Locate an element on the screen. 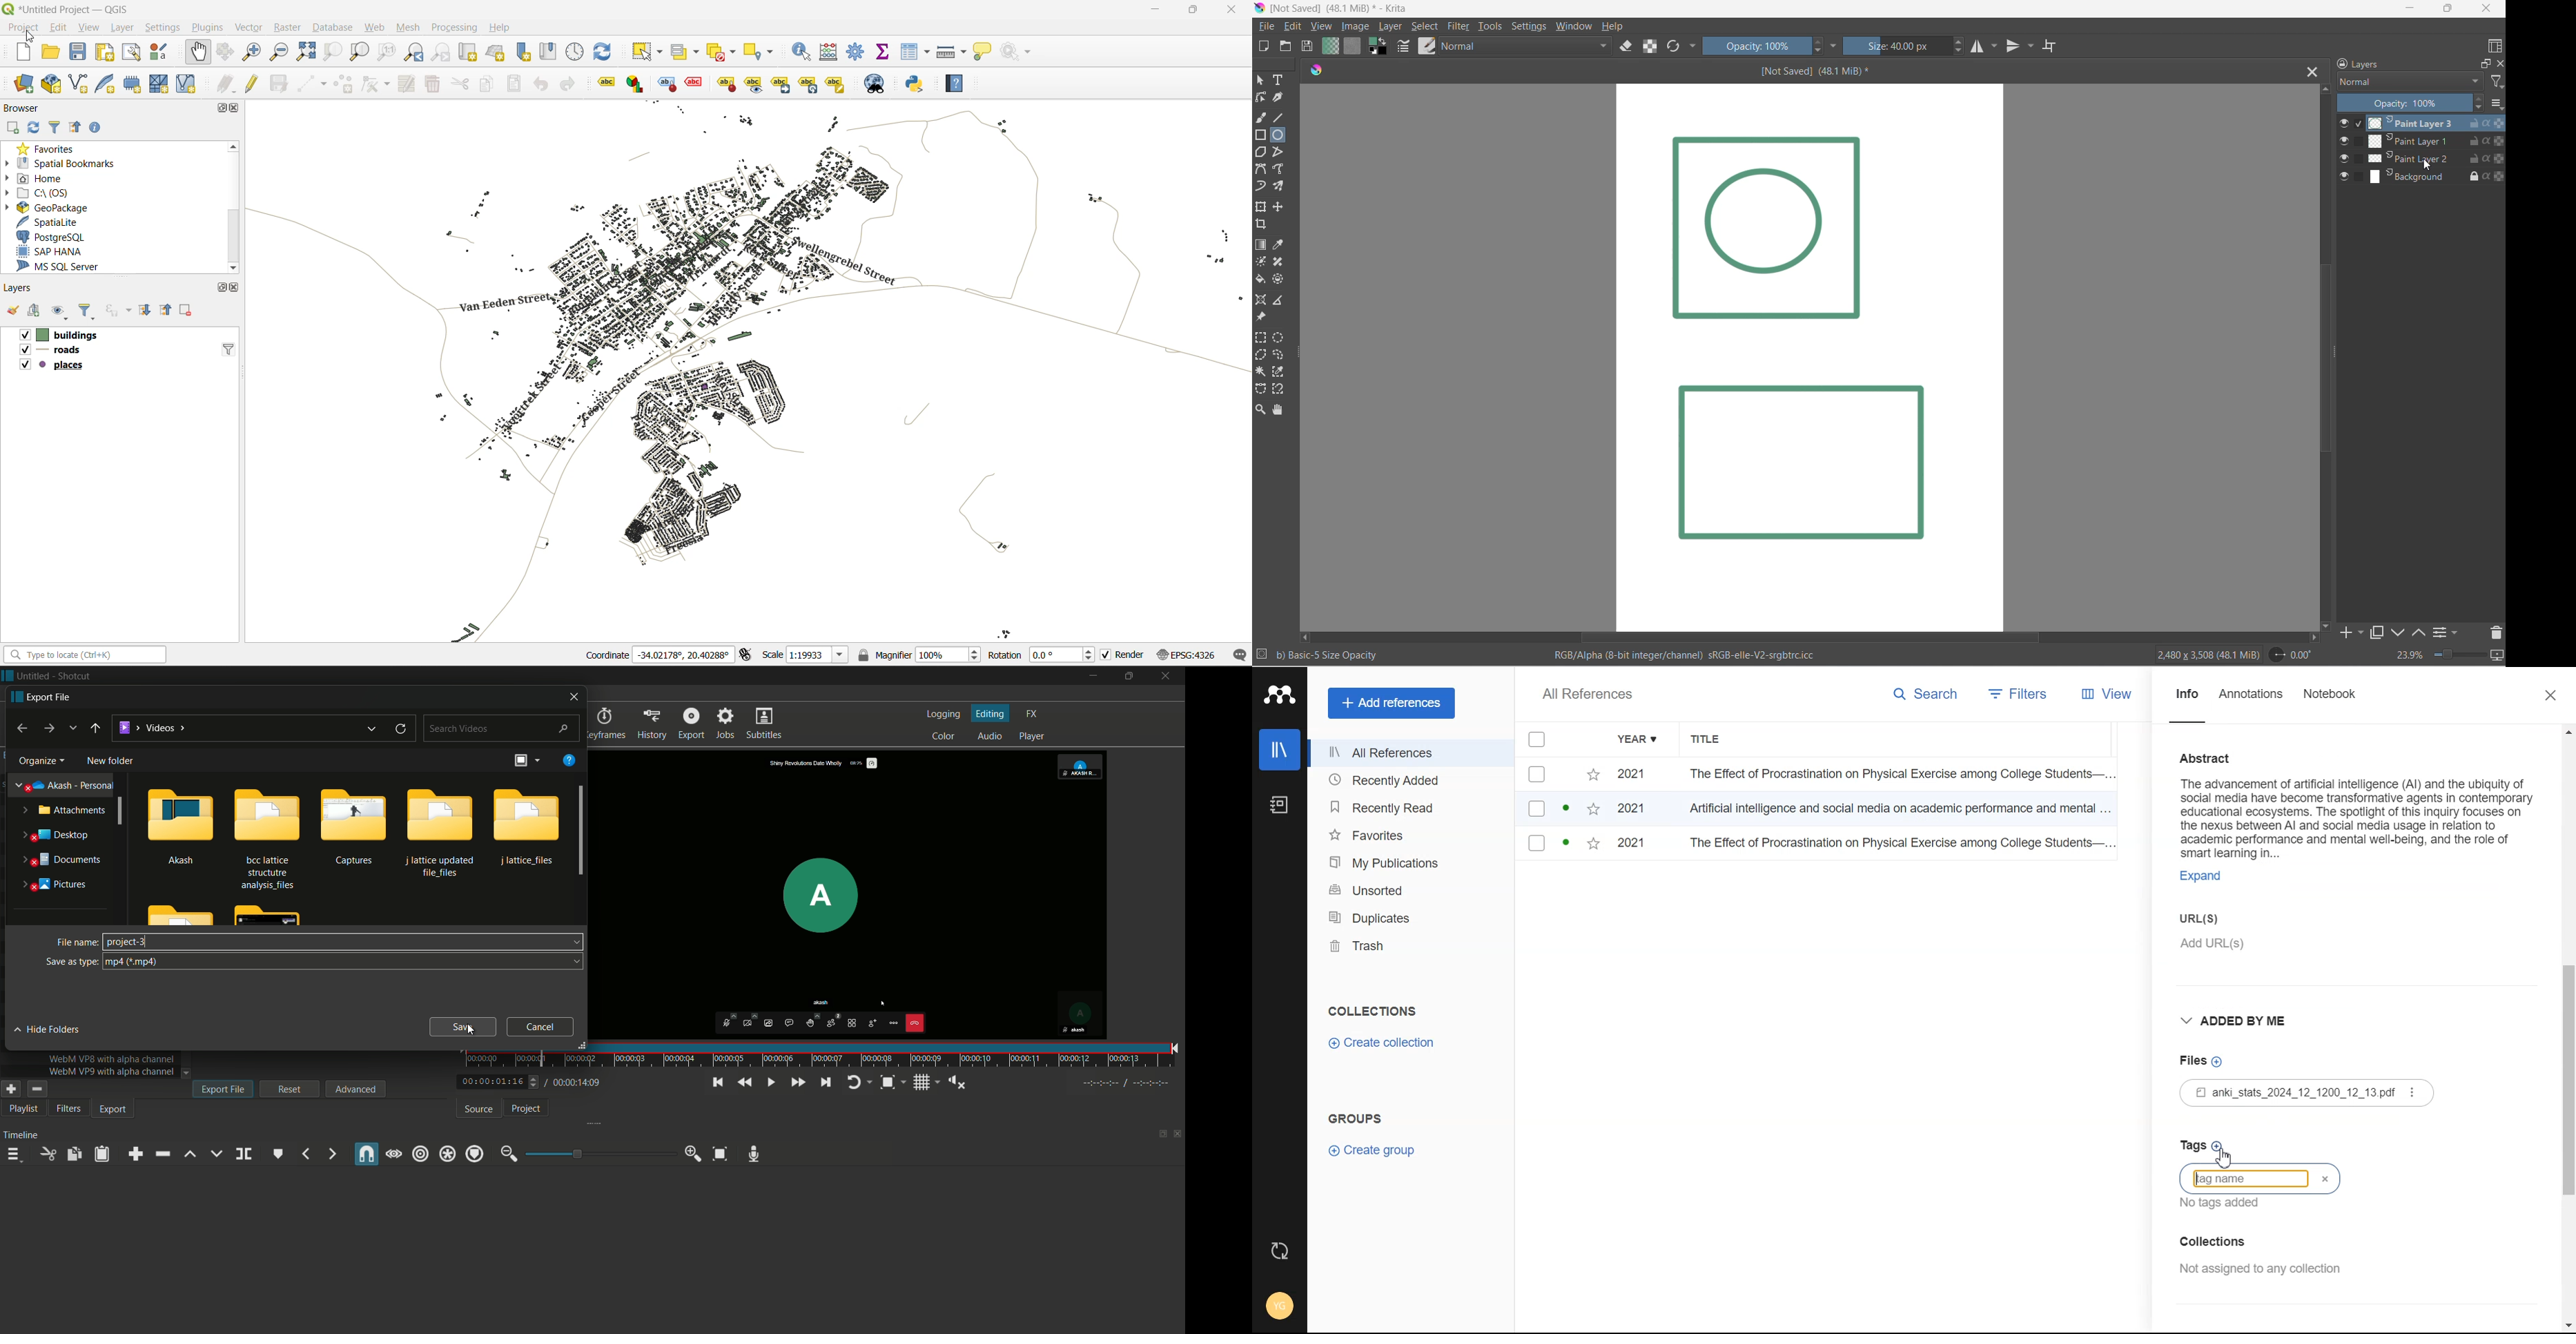 The height and width of the screenshot is (1344, 2576). Auto sync is located at coordinates (1280, 1251).